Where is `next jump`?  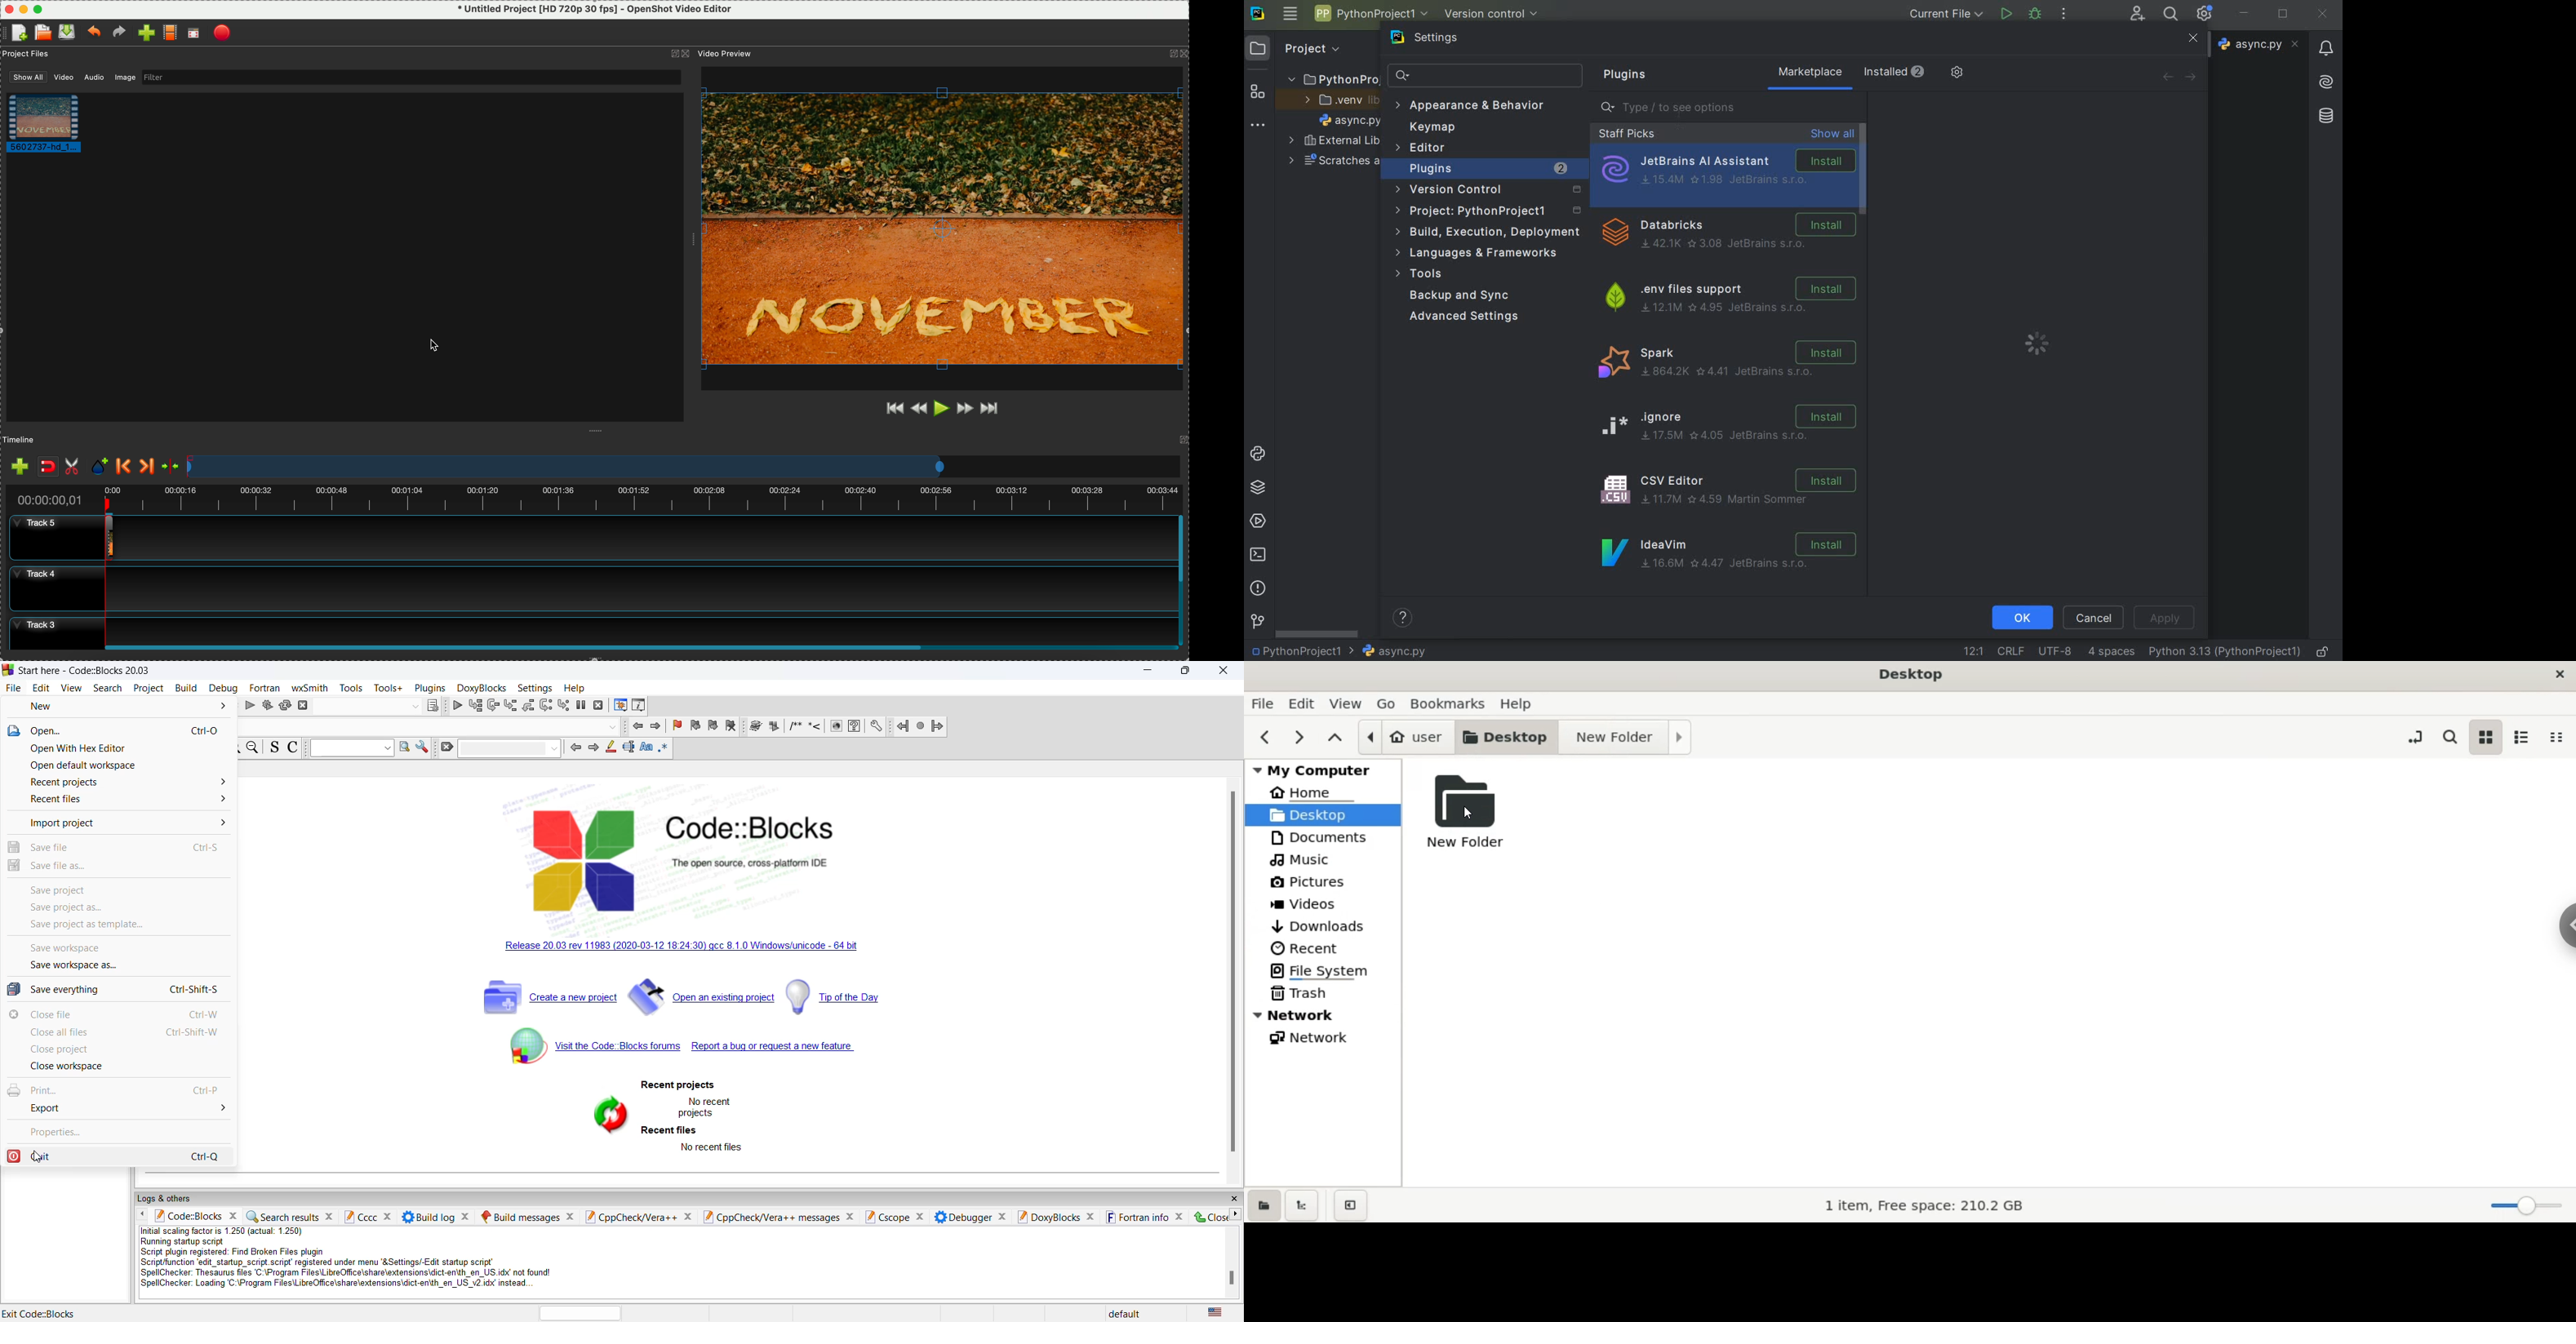
next jump is located at coordinates (918, 727).